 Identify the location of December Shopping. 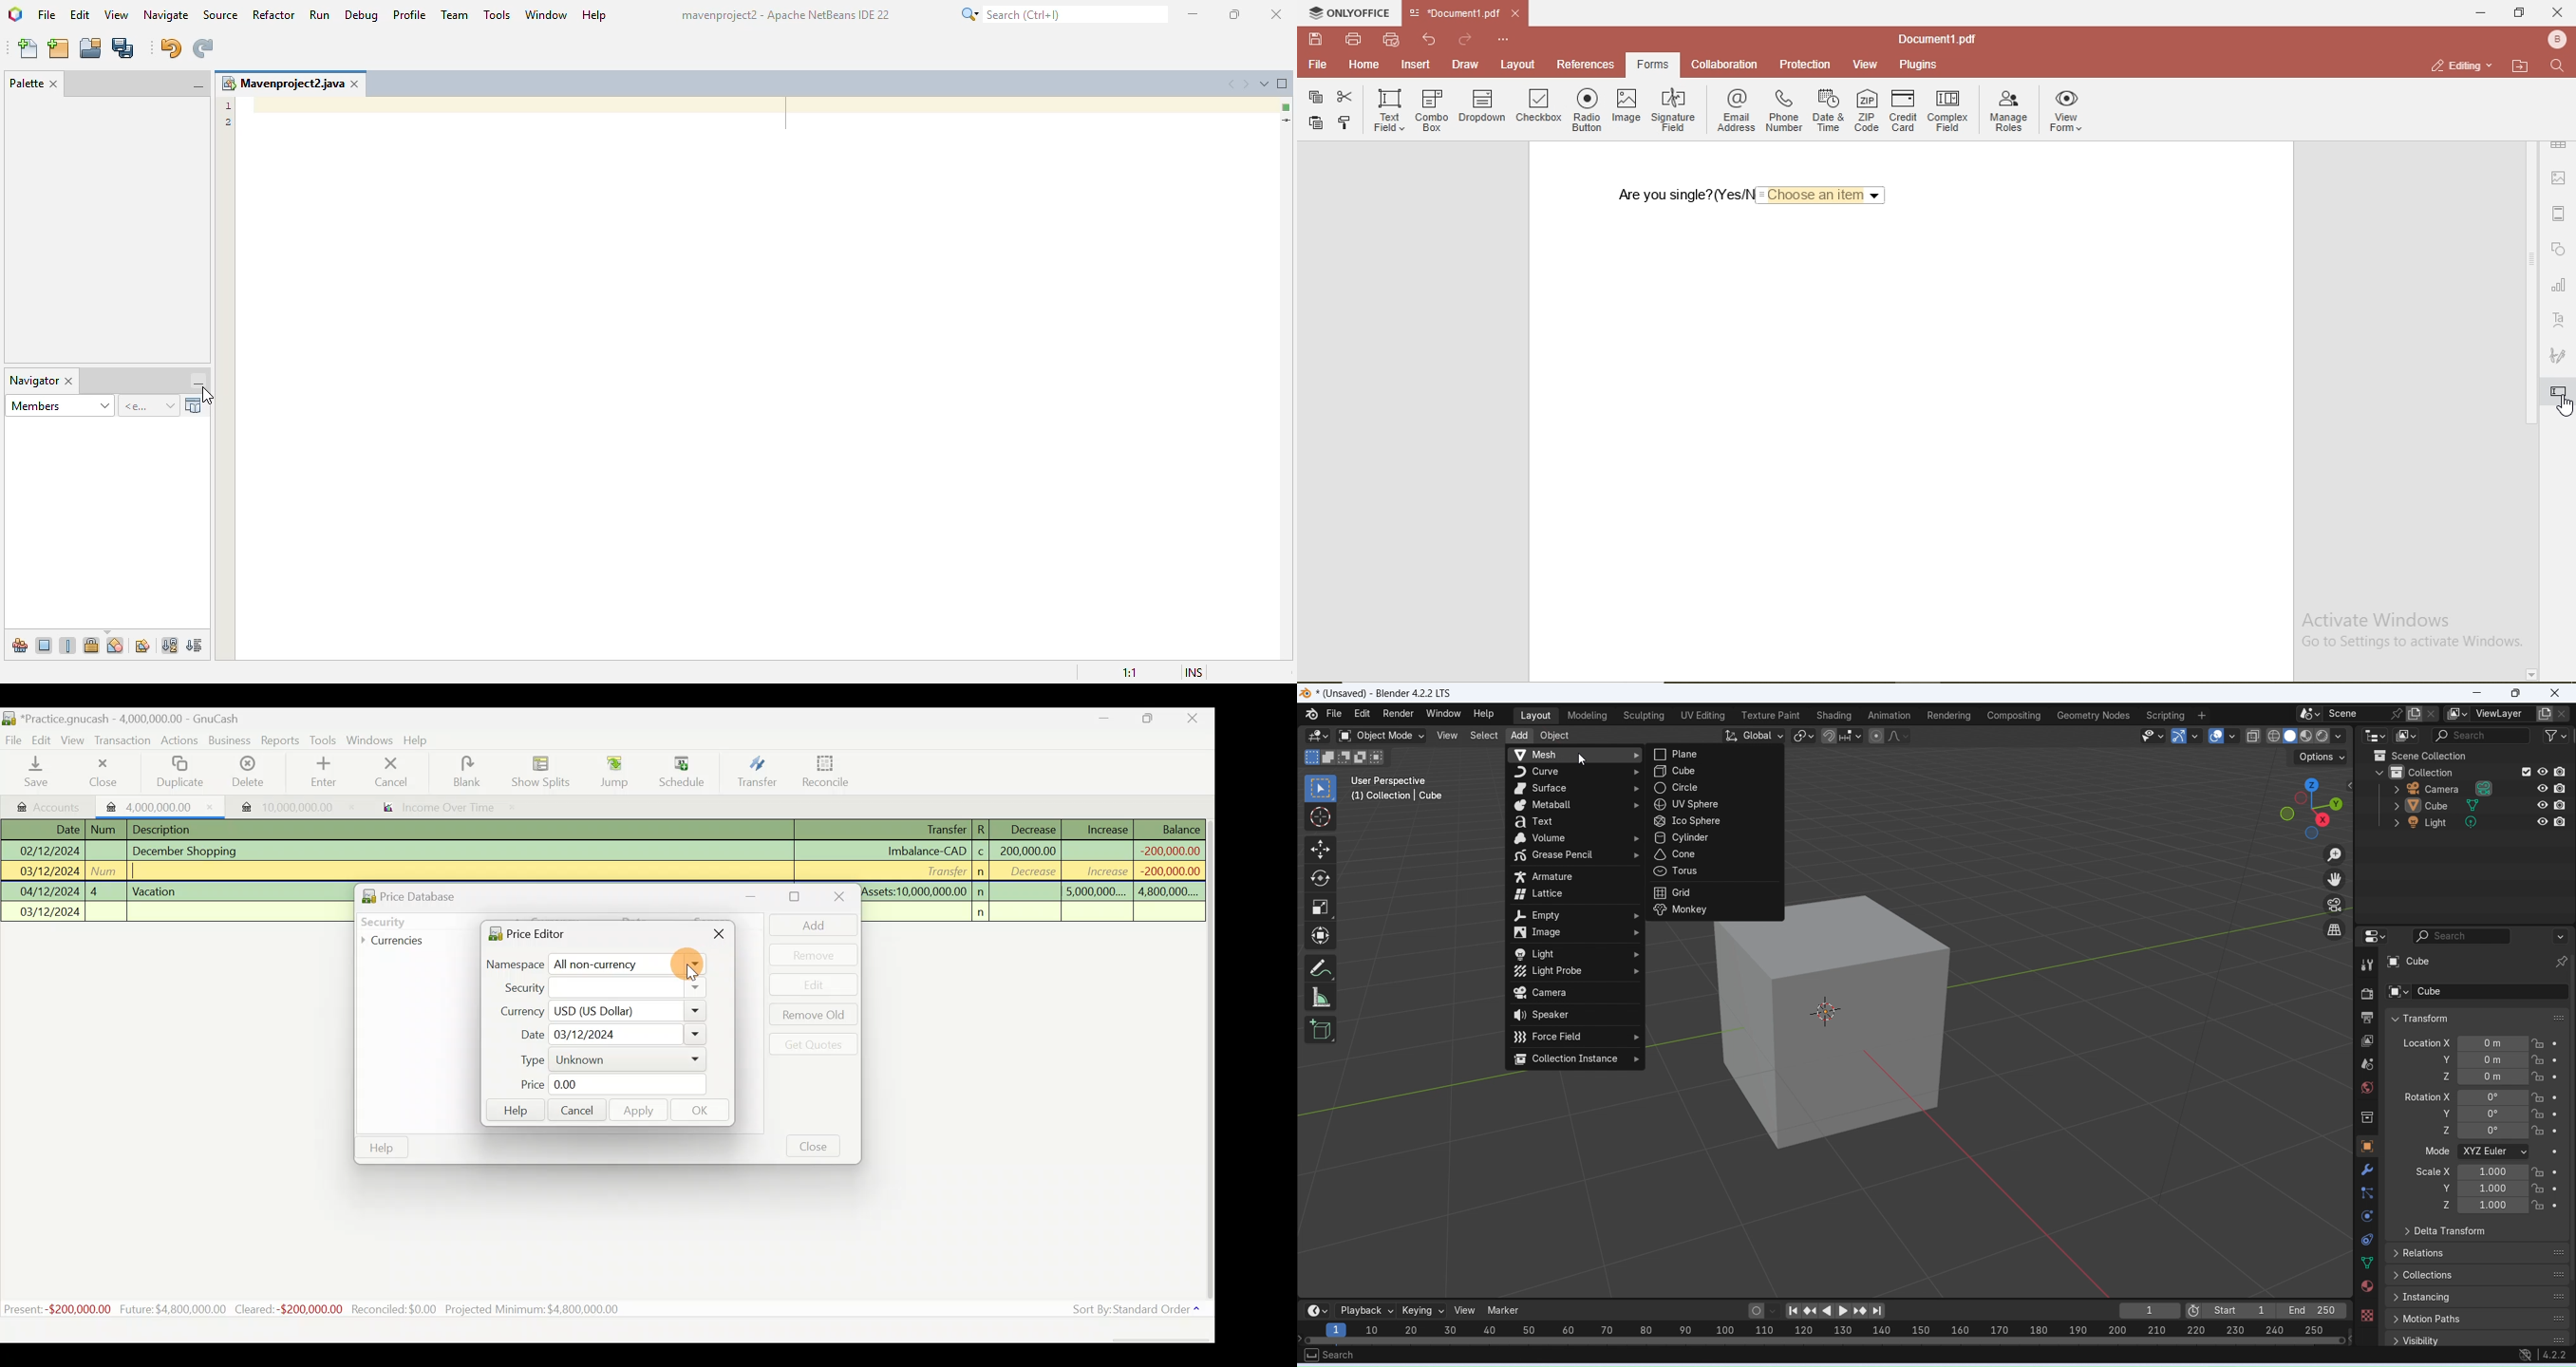
(191, 851).